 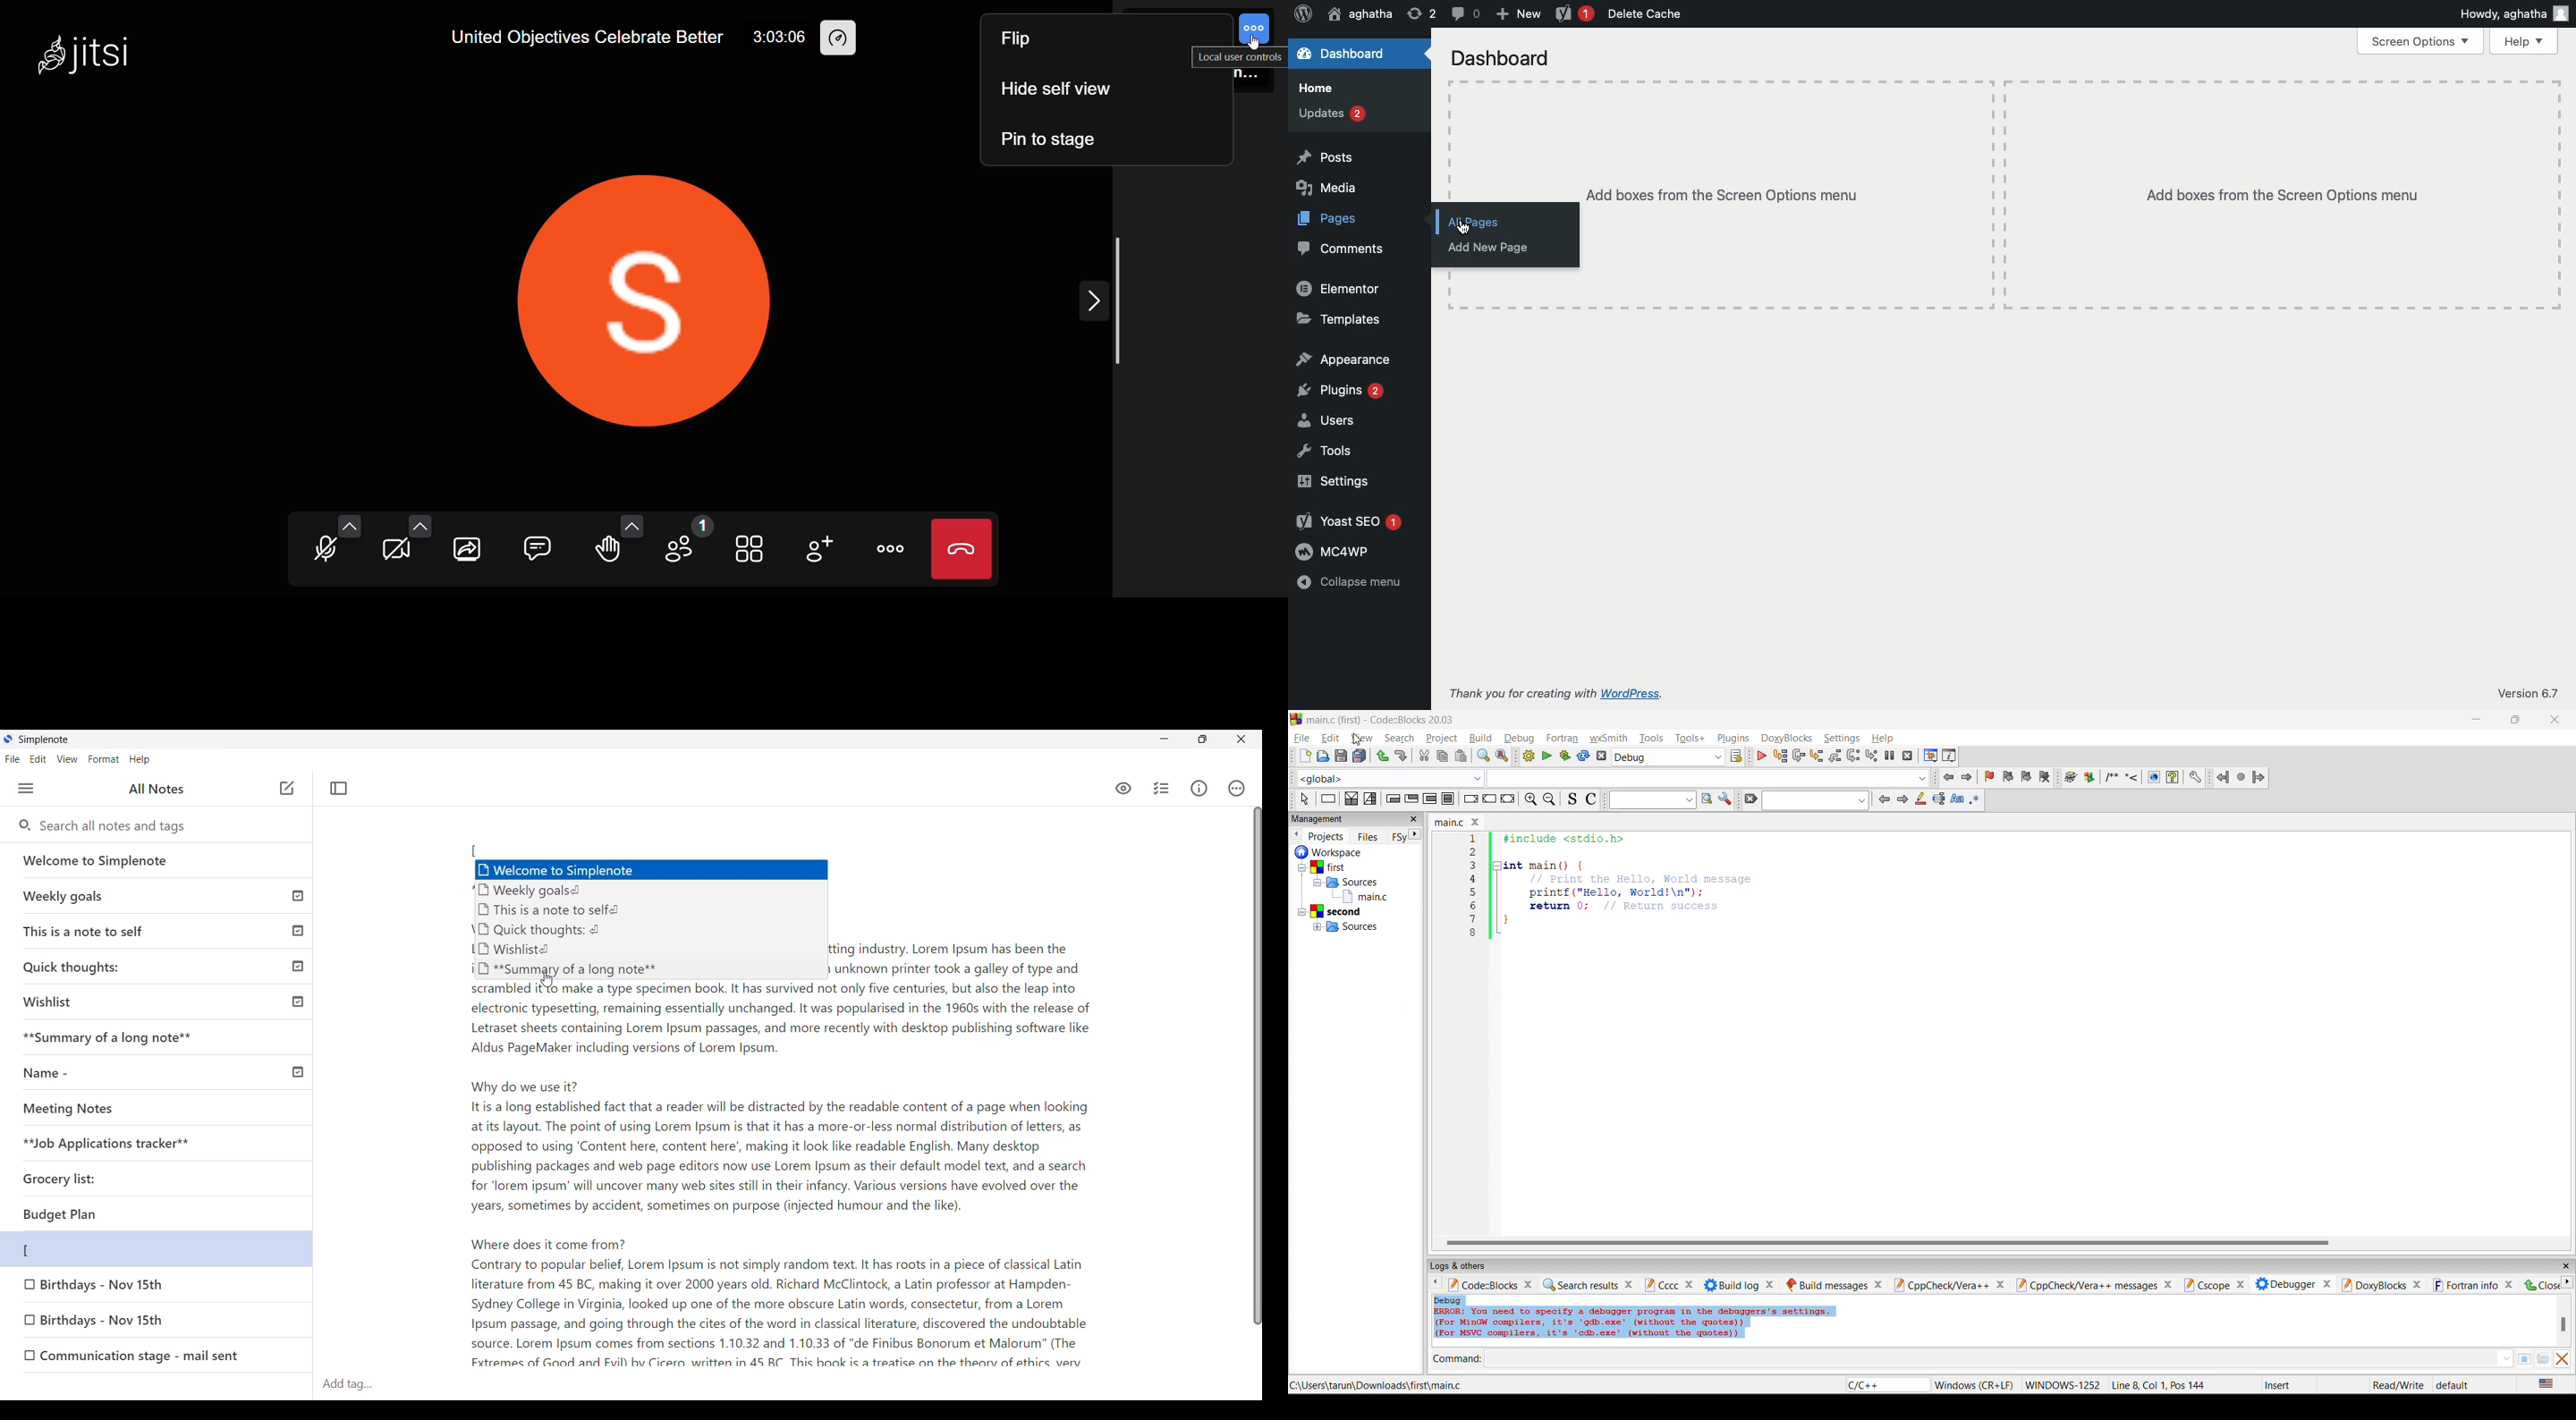 What do you see at coordinates (1304, 756) in the screenshot?
I see `new` at bounding box center [1304, 756].